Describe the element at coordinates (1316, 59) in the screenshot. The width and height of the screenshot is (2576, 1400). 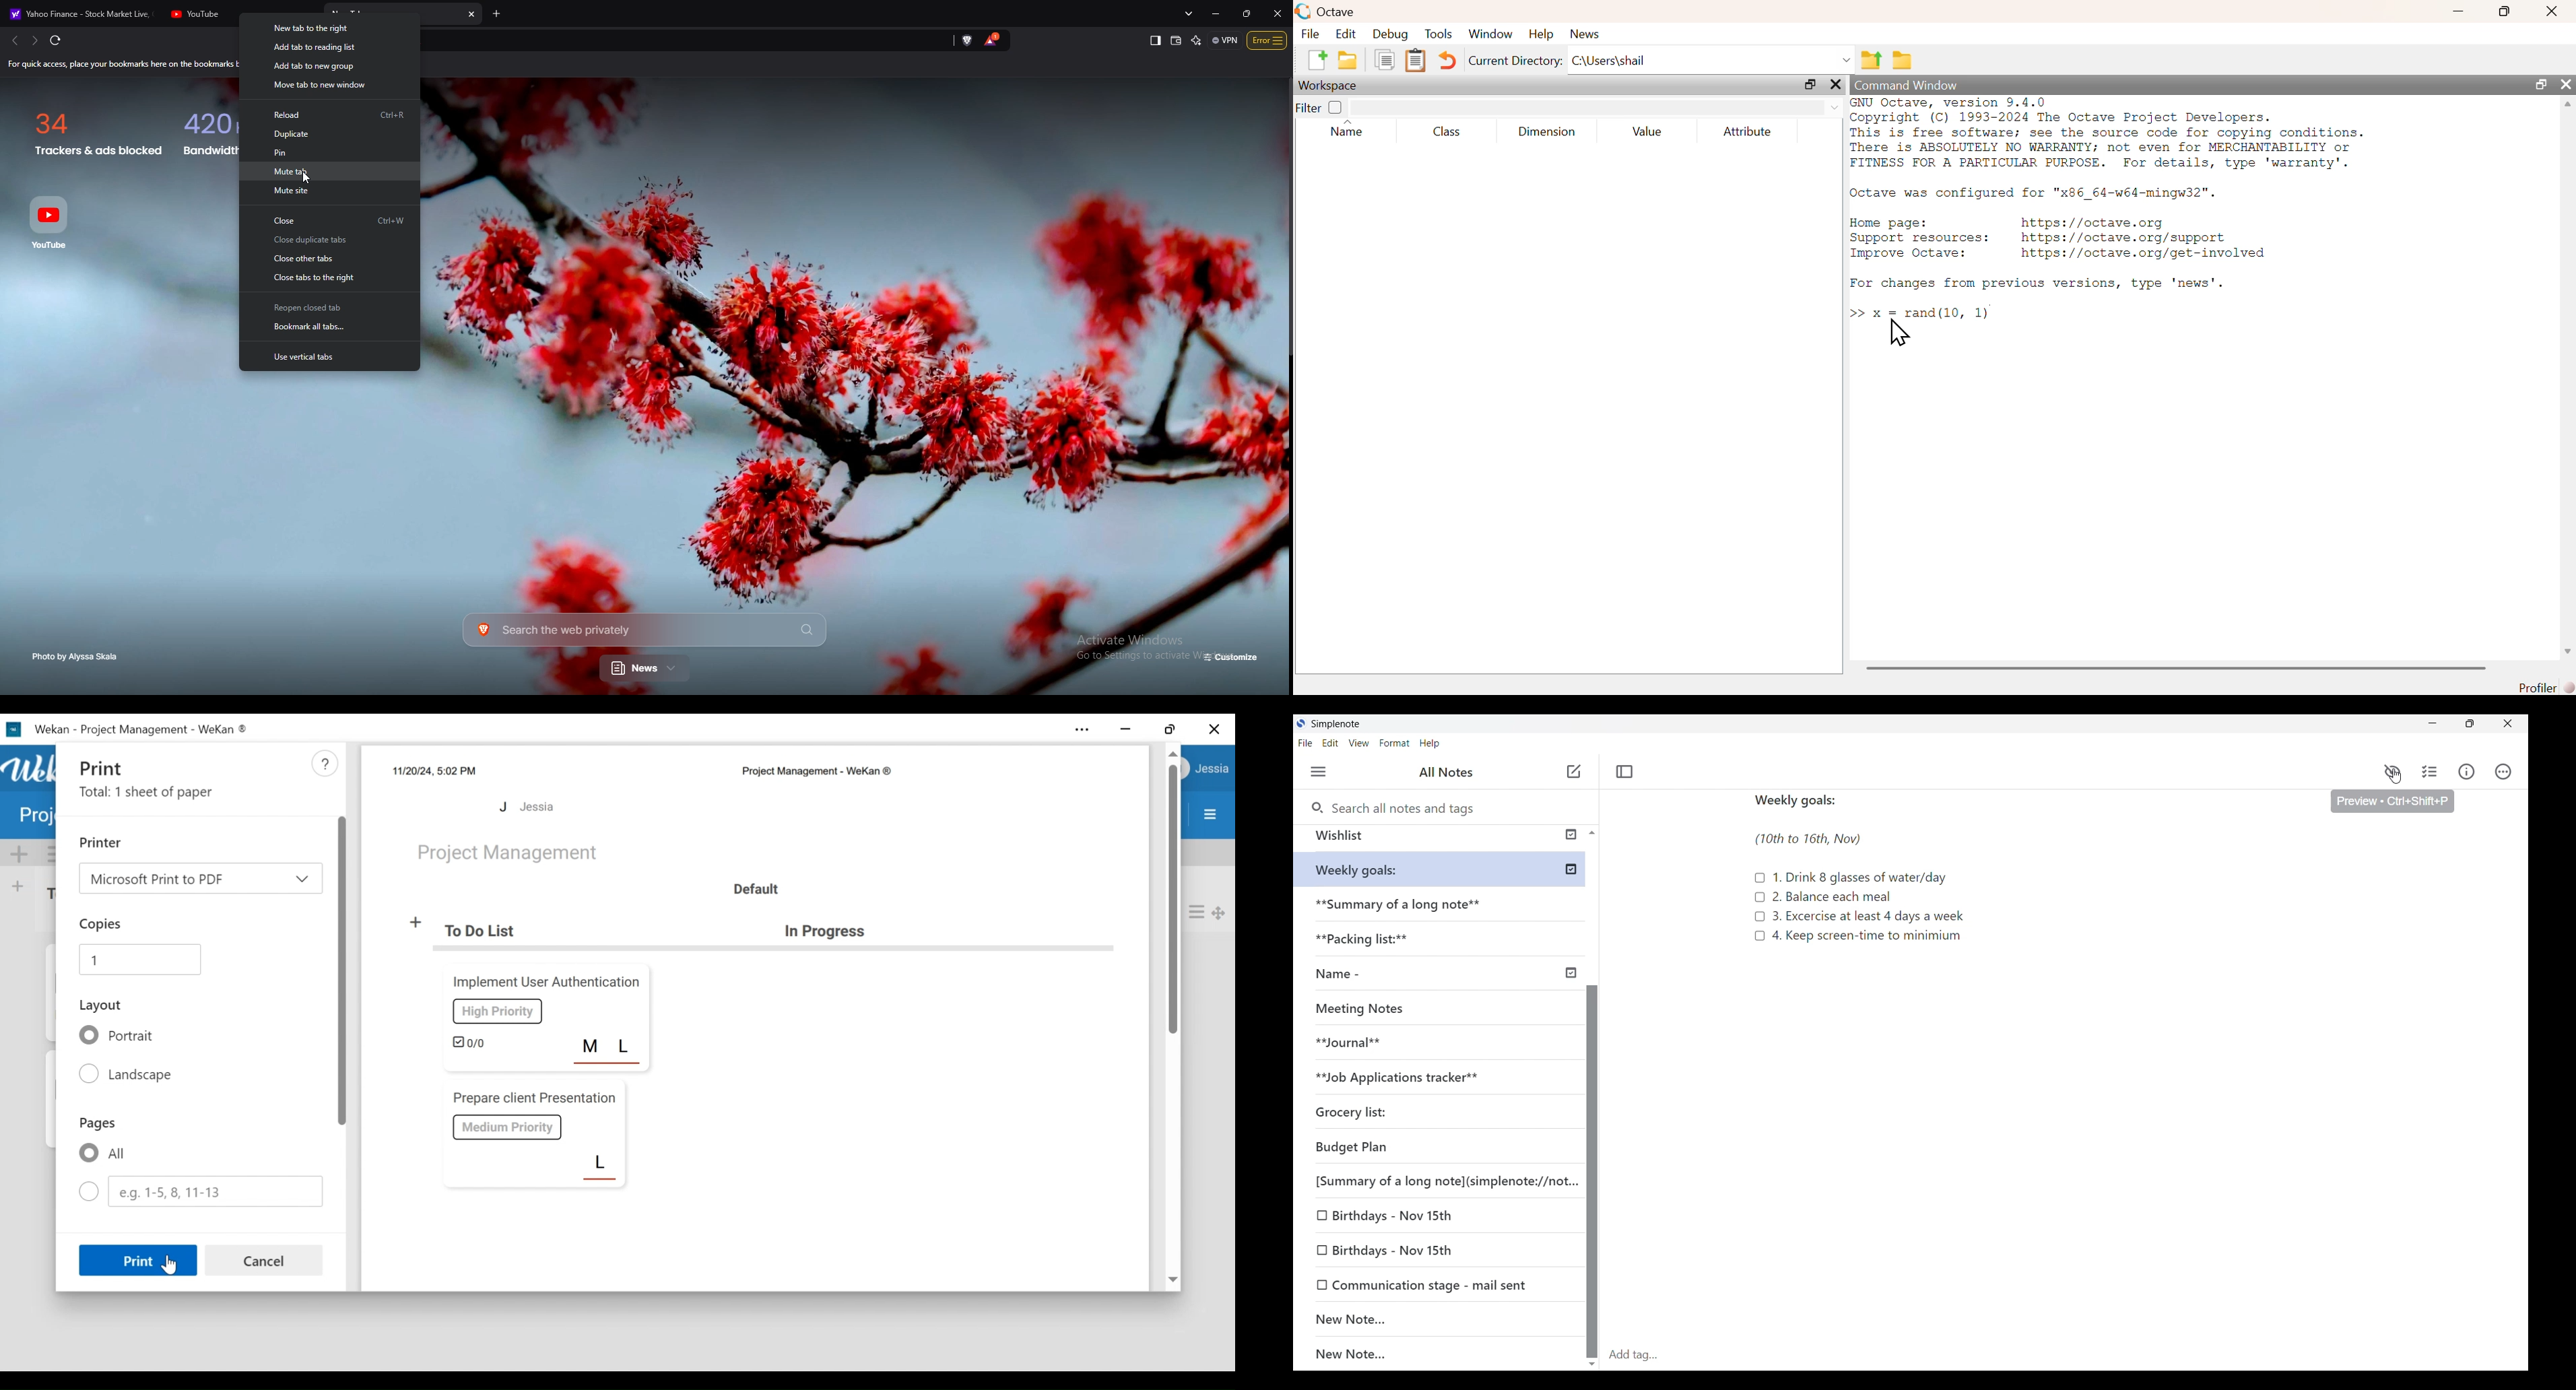
I see `new script` at that location.